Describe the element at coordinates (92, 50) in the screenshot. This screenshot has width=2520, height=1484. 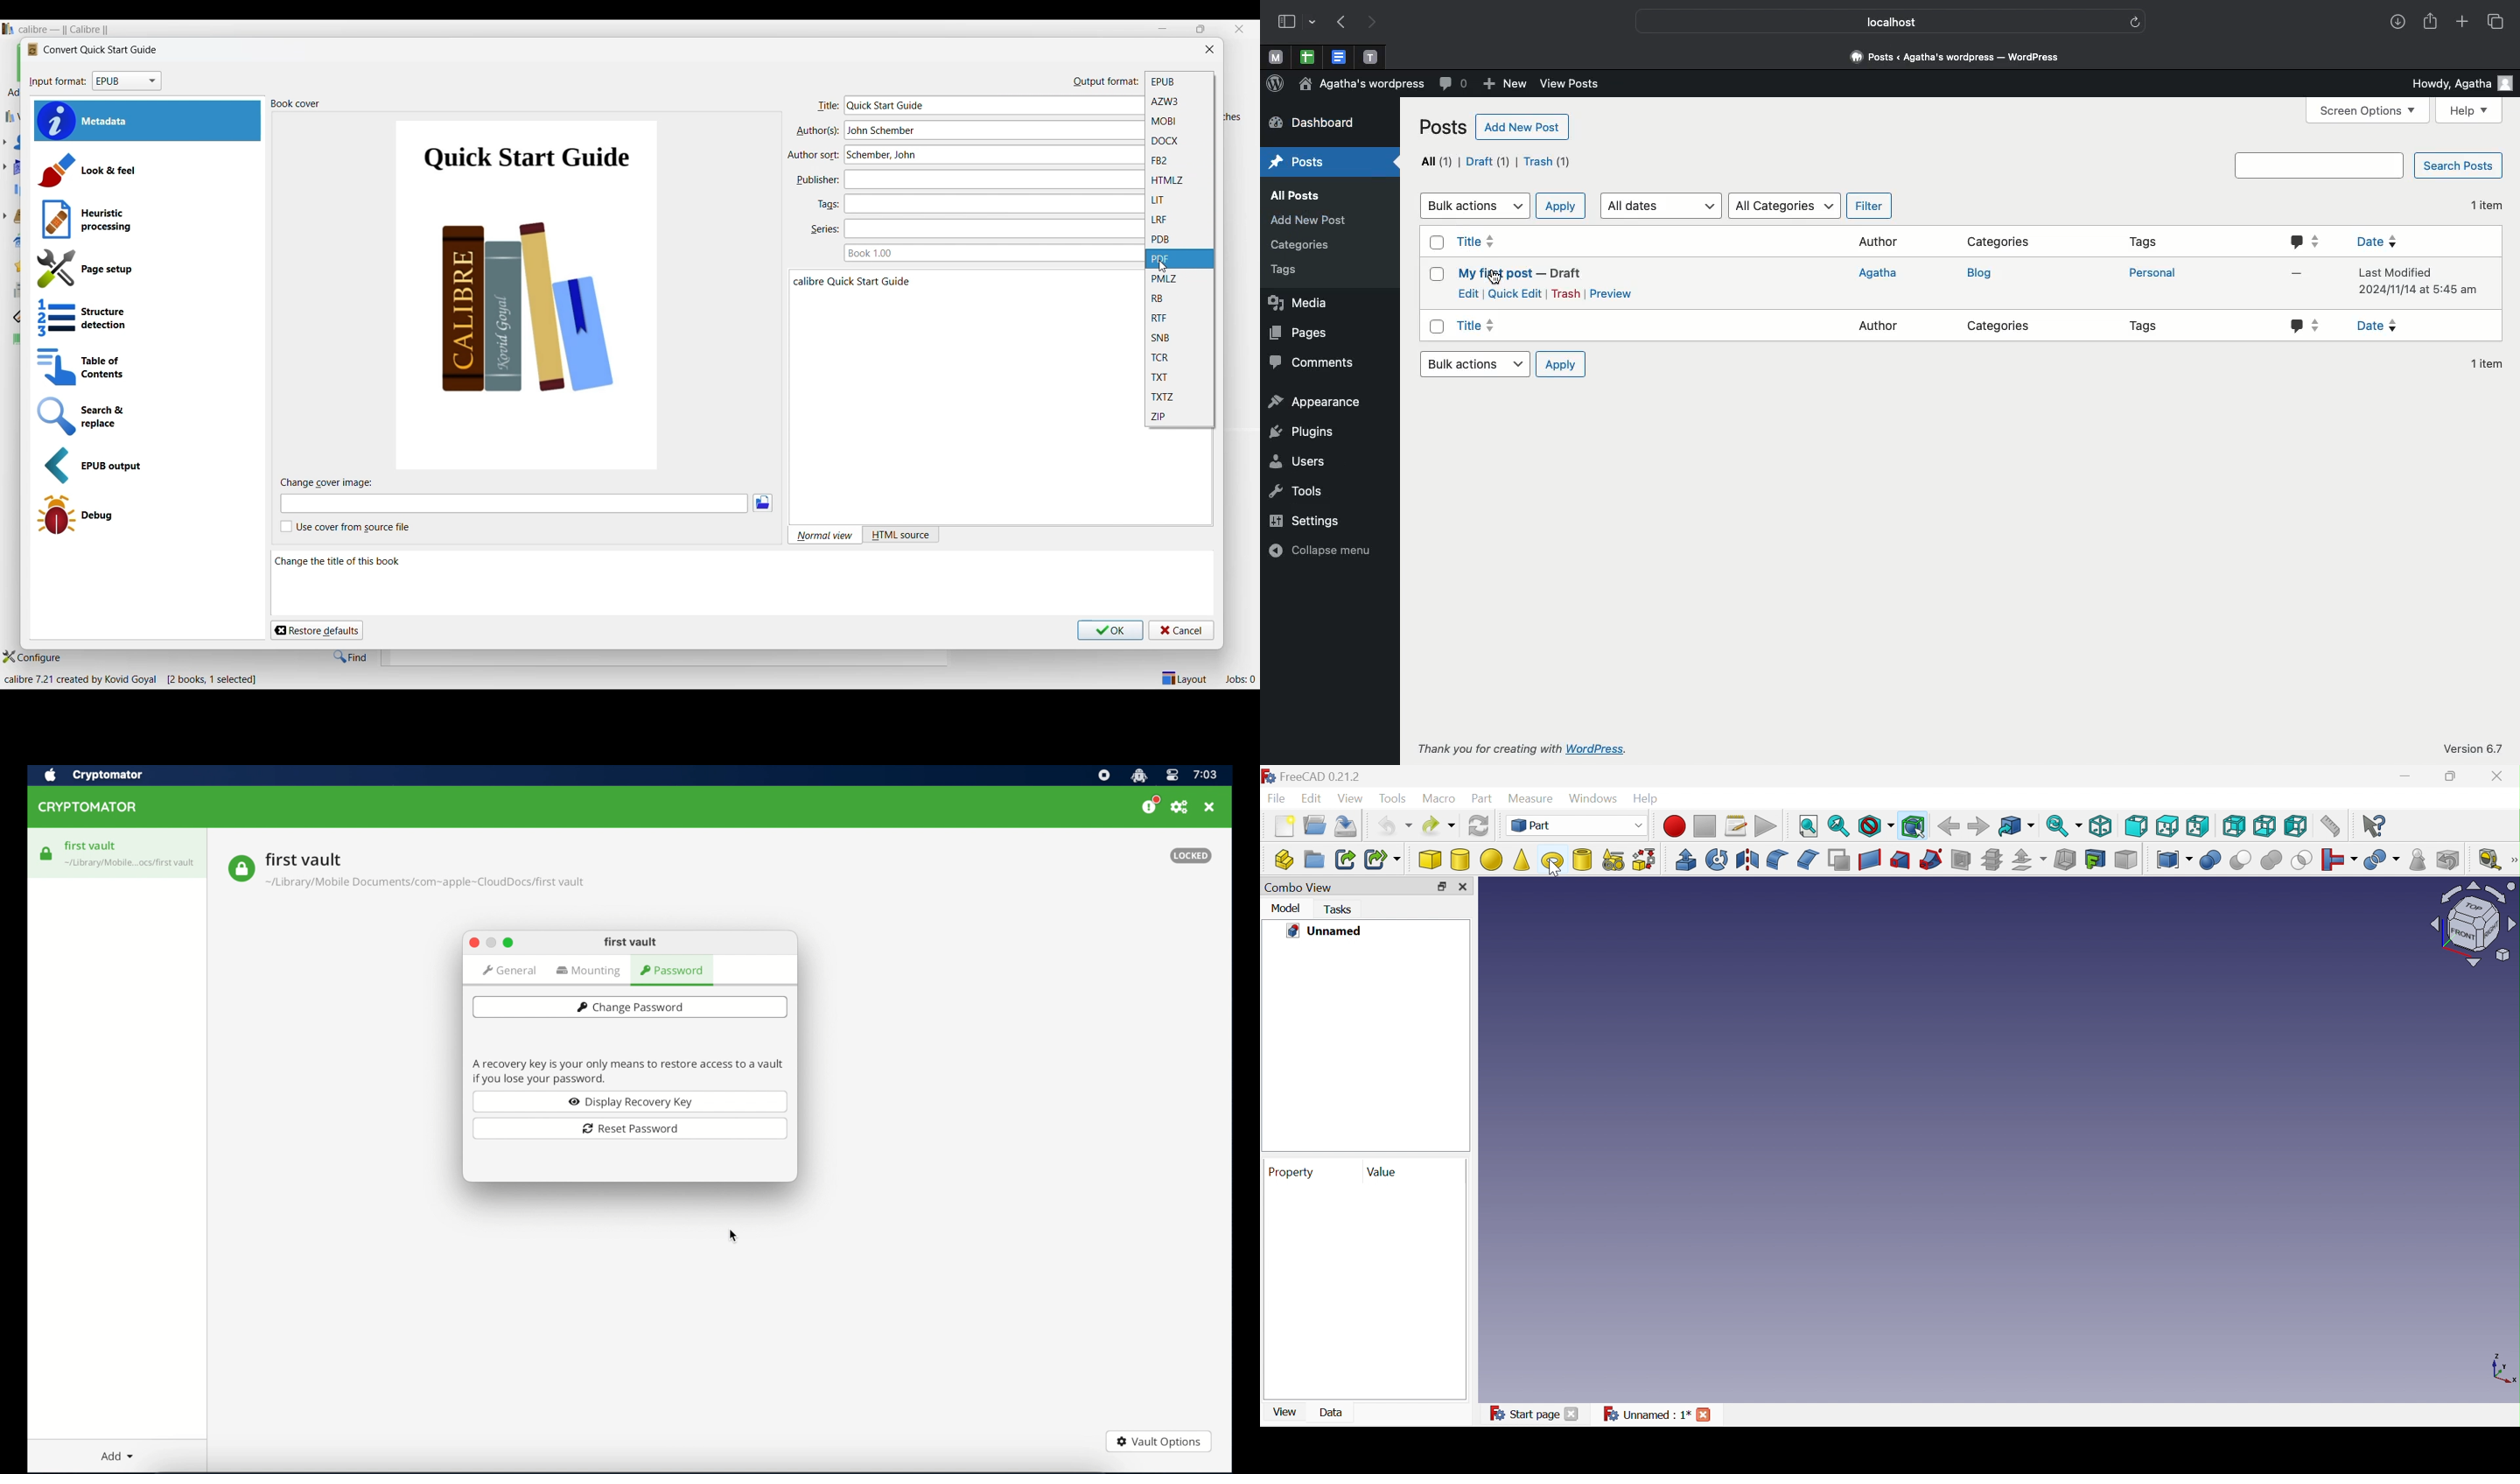
I see `Logo and title of window` at that location.